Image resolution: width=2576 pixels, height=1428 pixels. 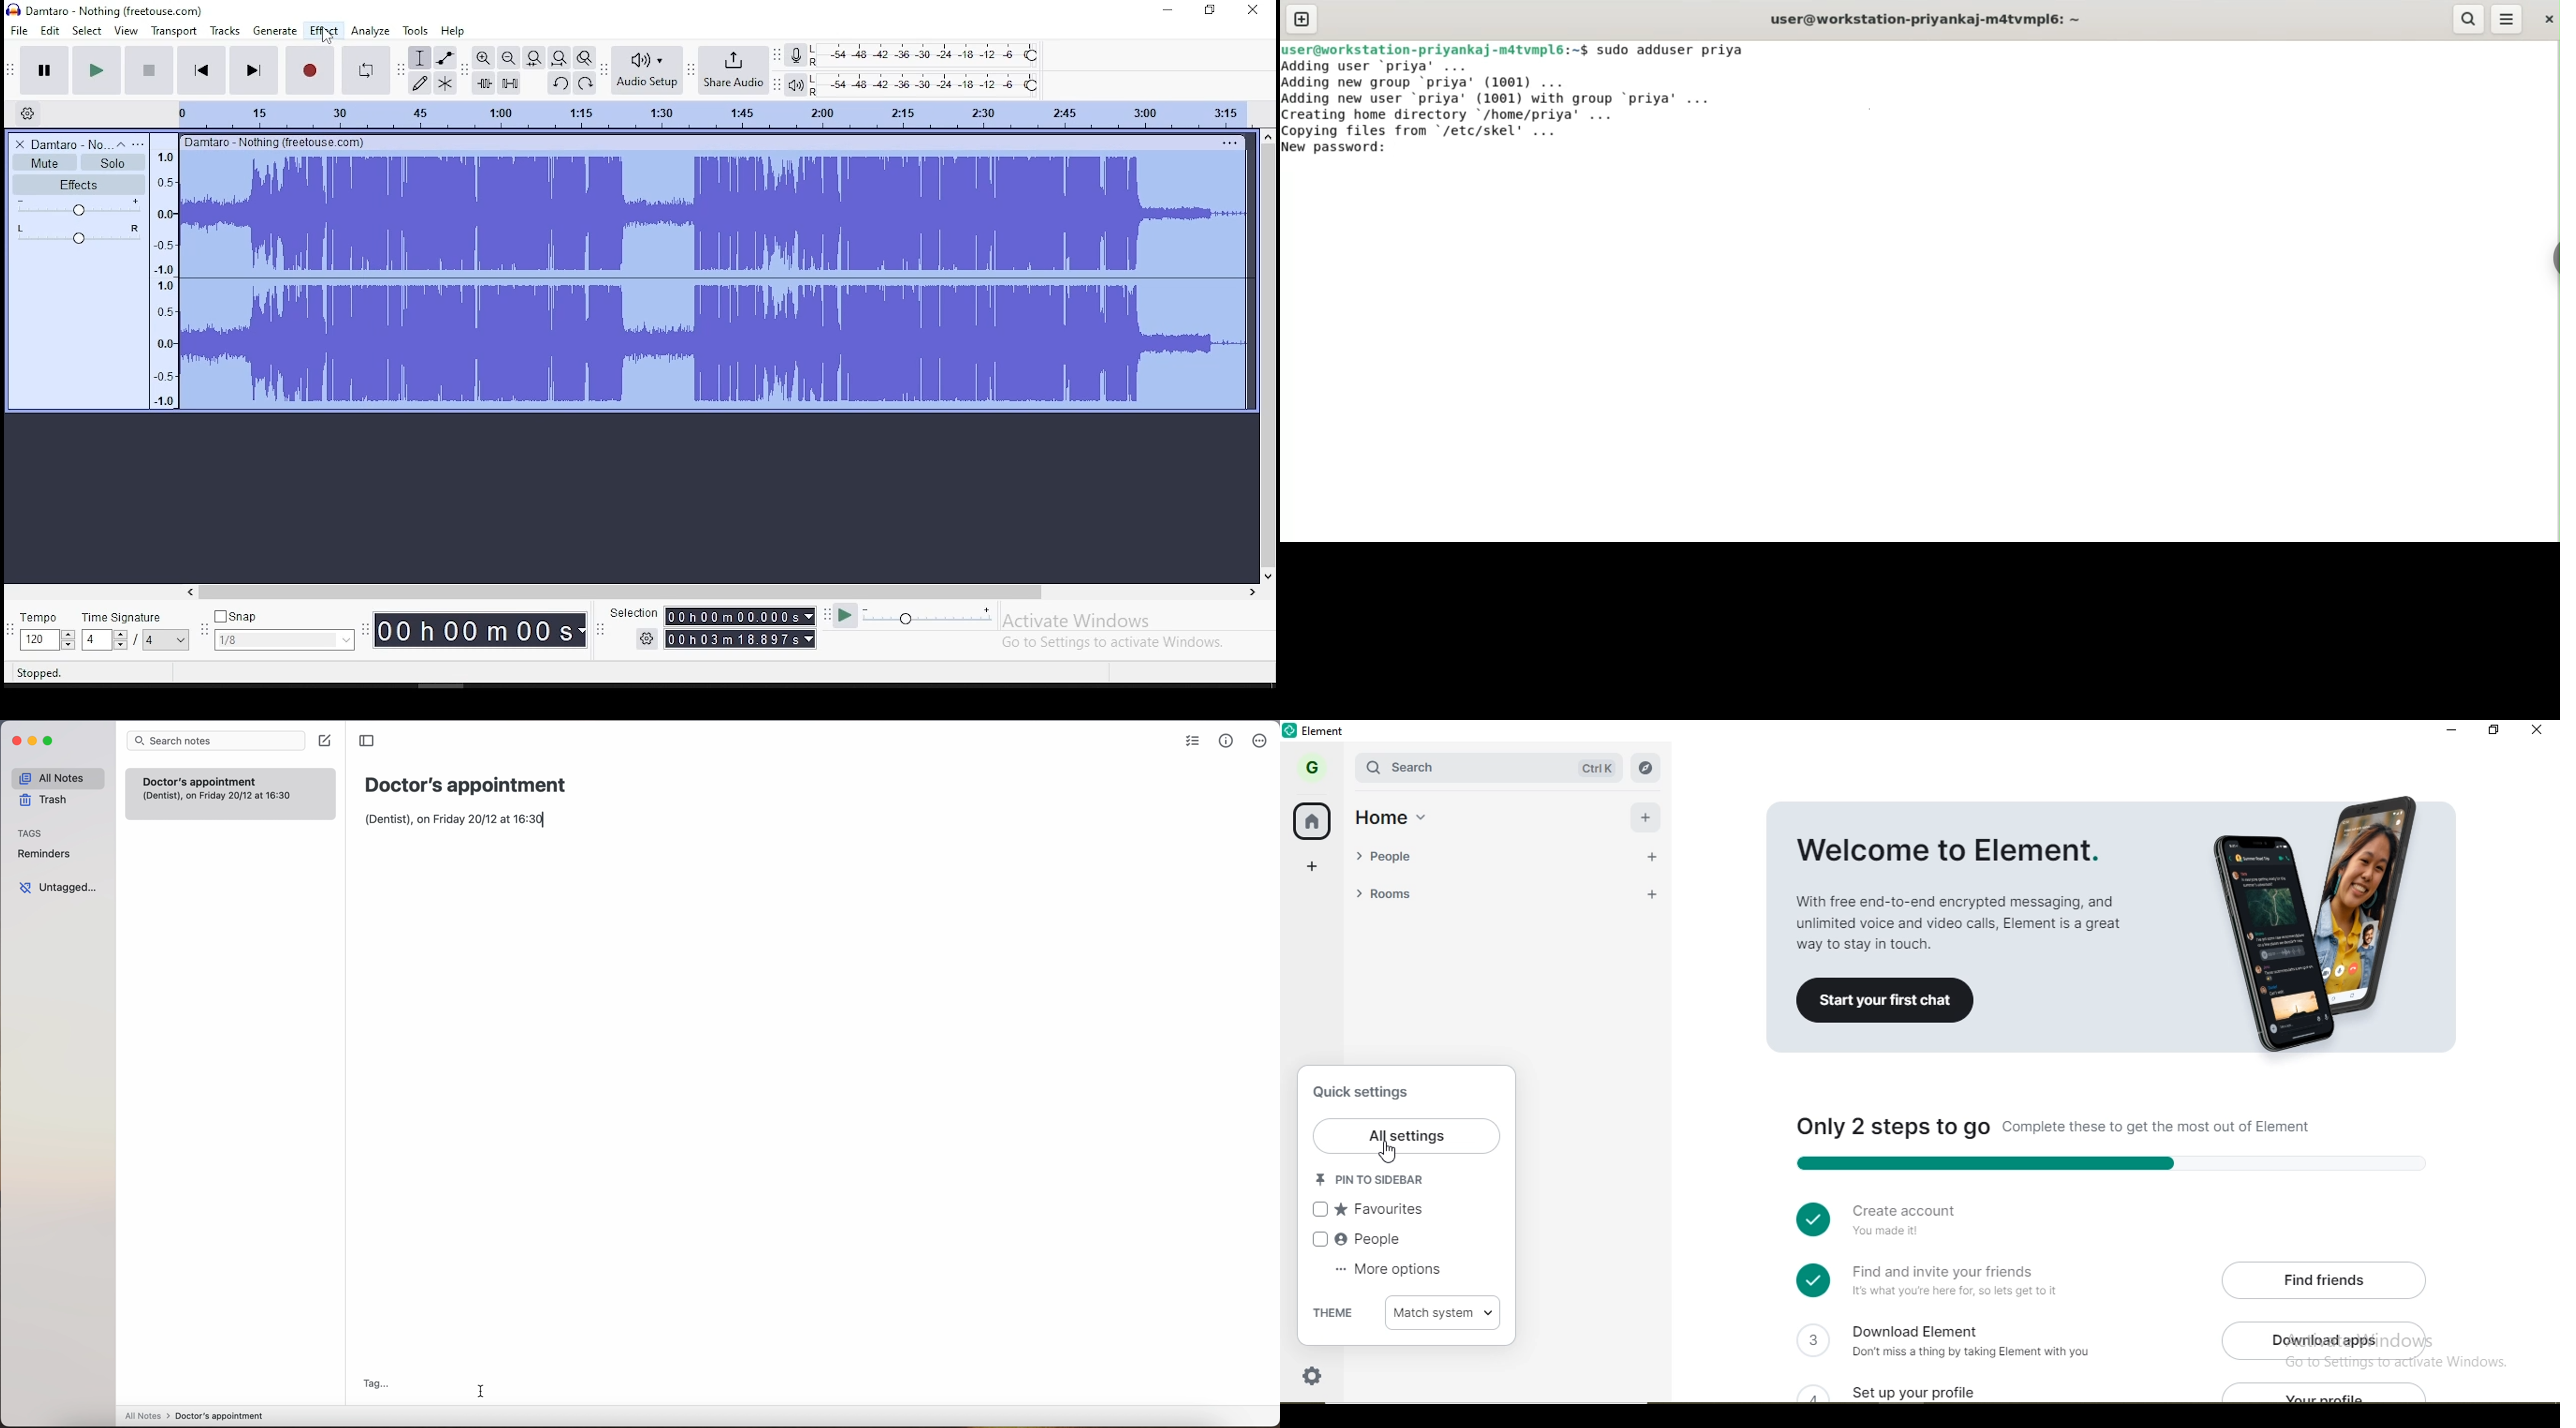 I want to click on , so click(x=201, y=629).